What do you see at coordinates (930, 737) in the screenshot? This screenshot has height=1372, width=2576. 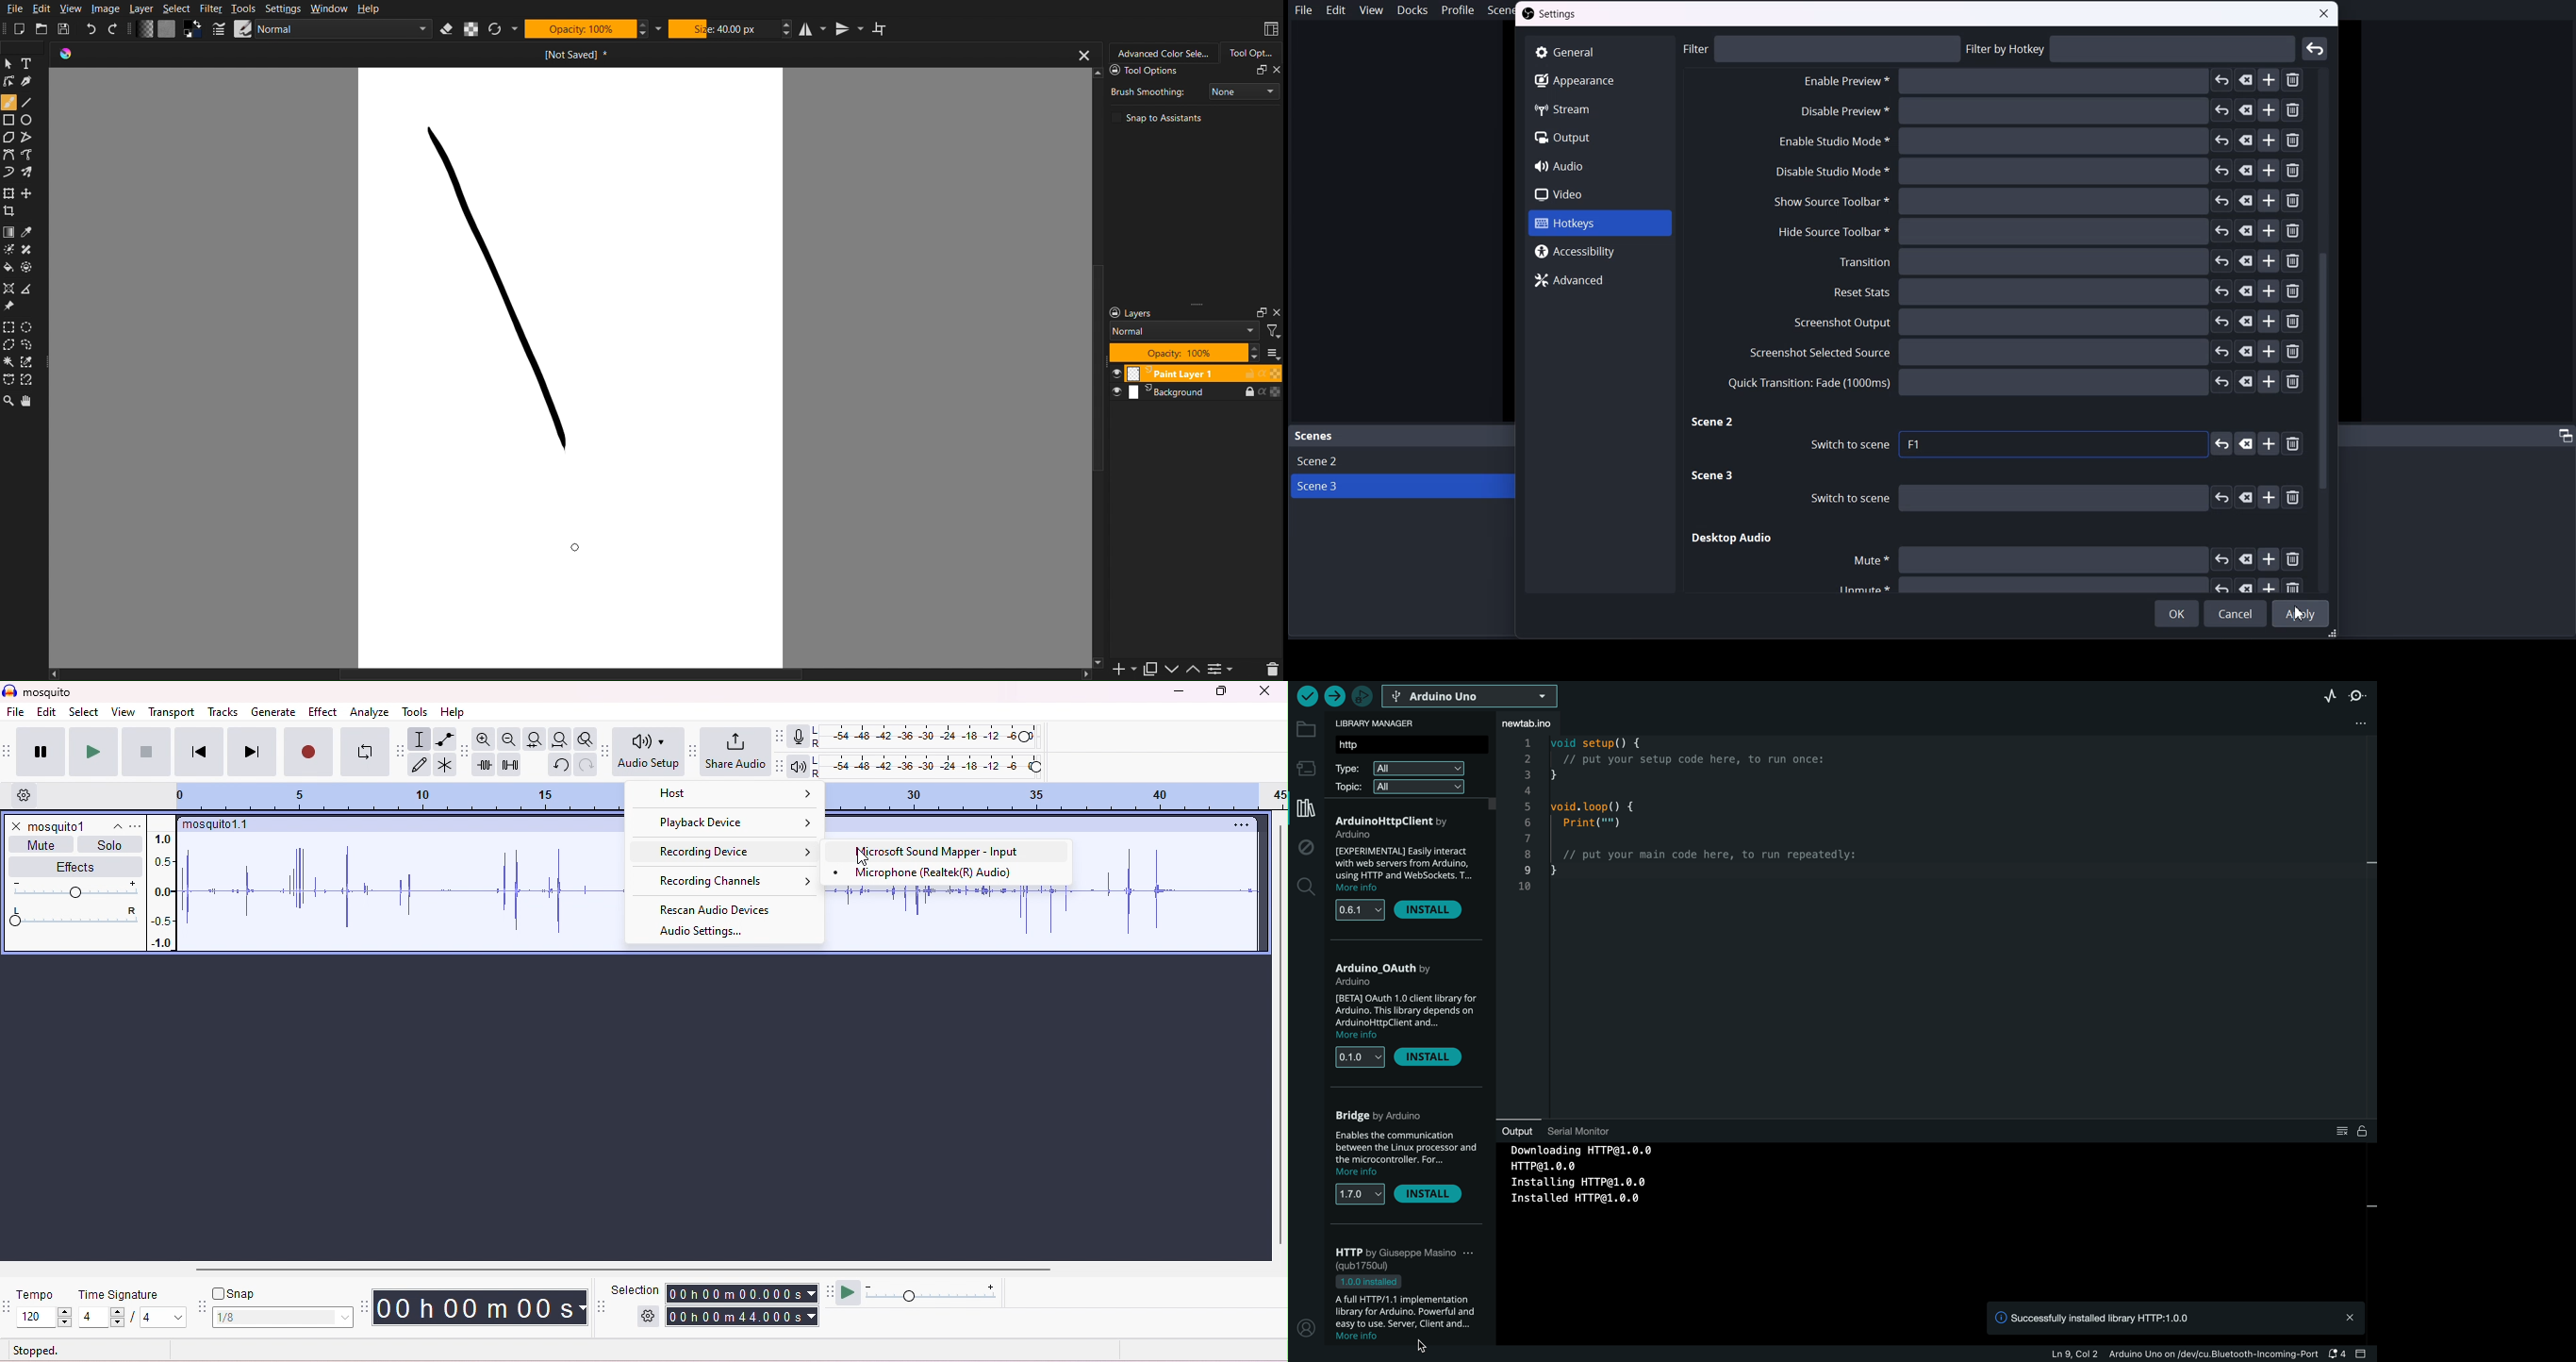 I see `recording level` at bounding box center [930, 737].